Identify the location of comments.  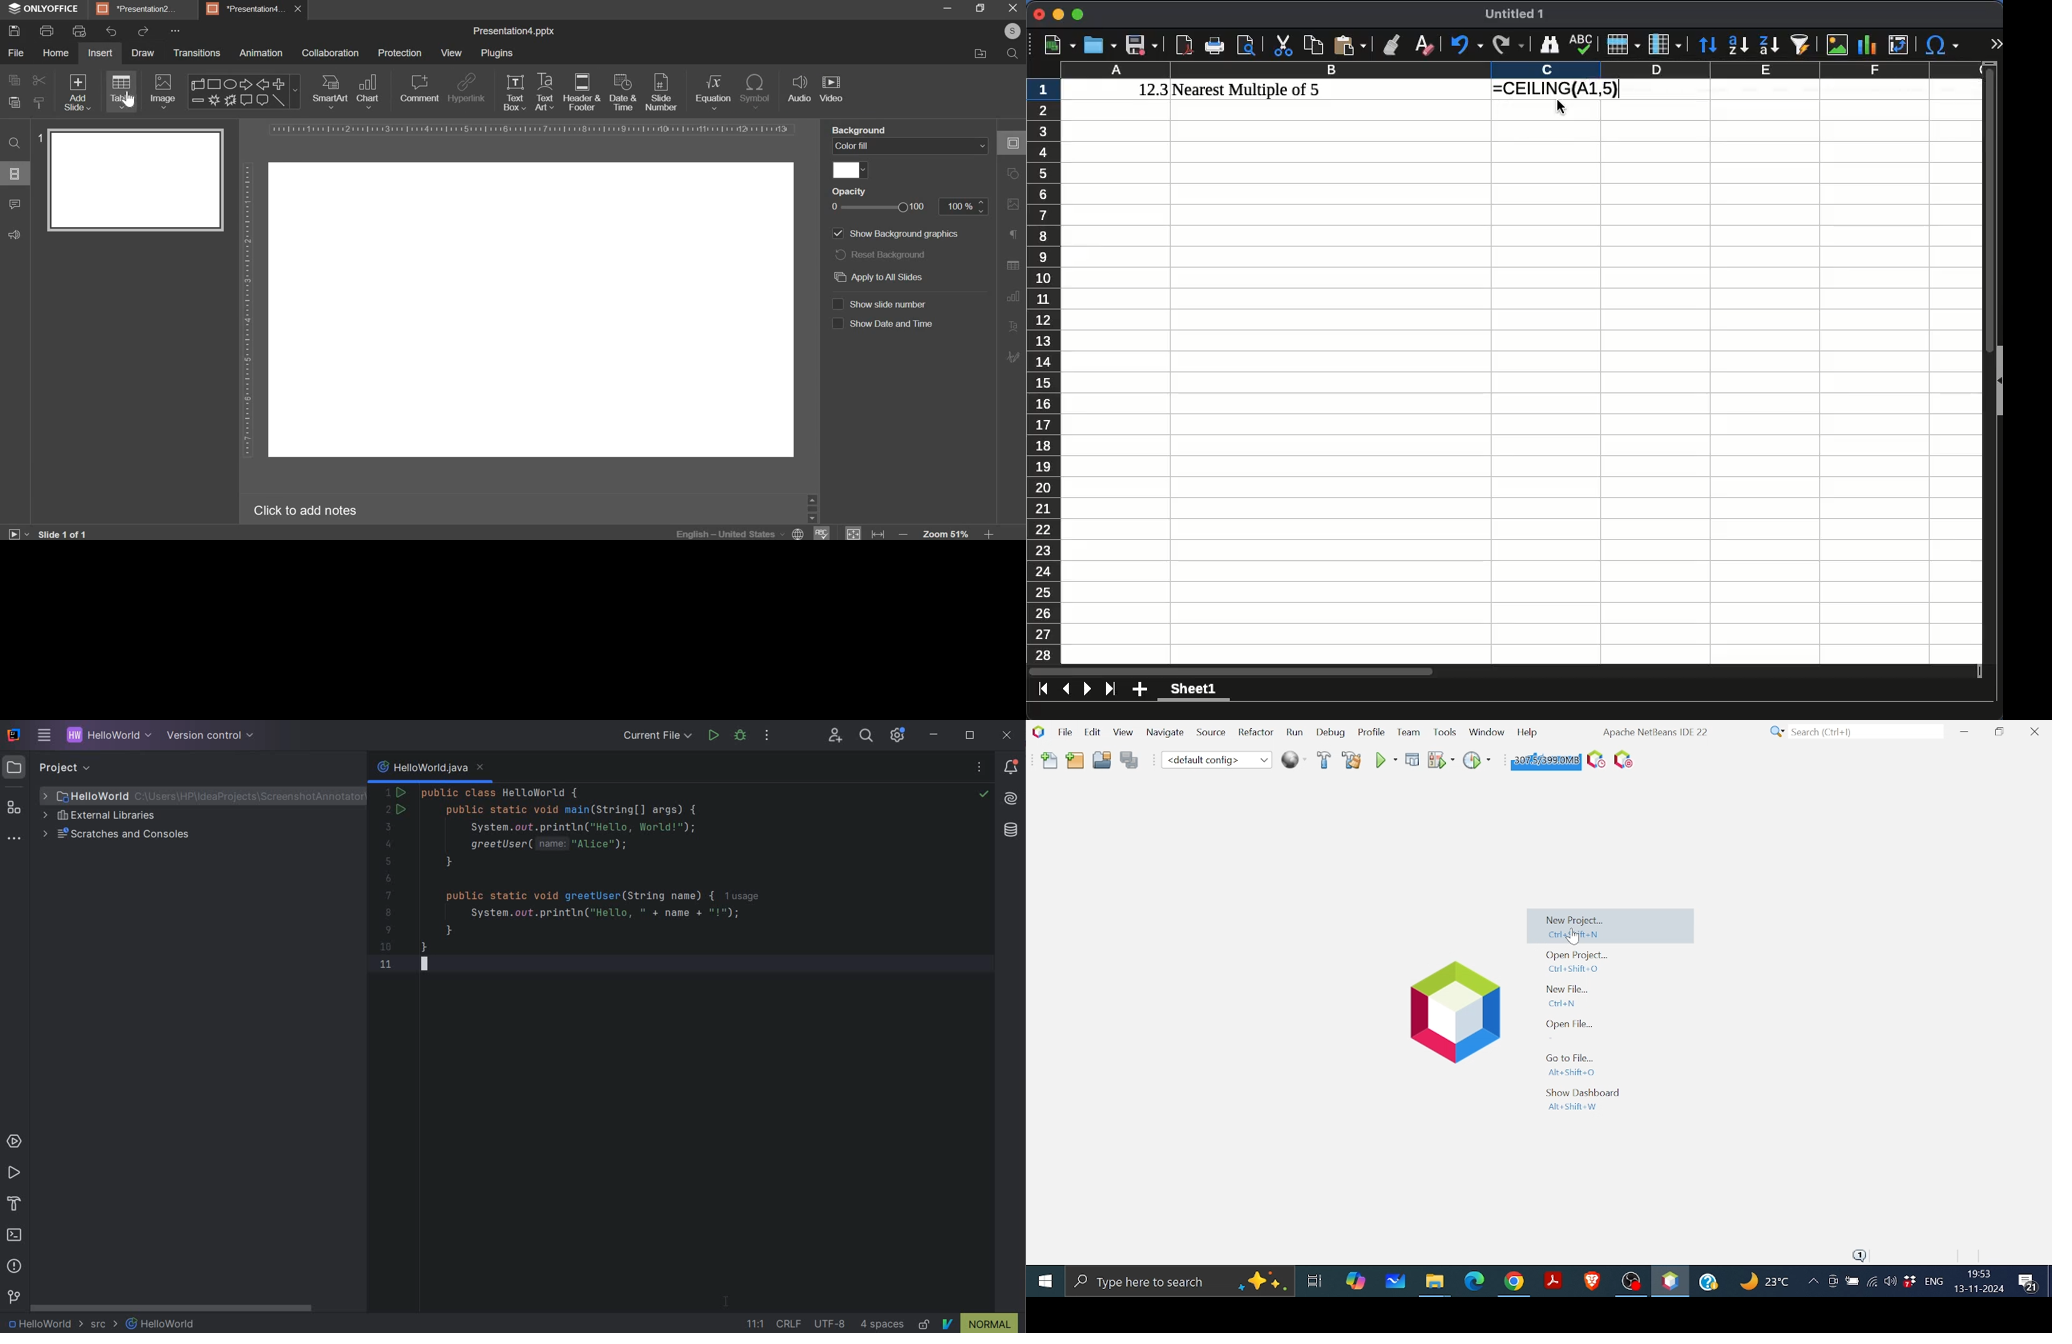
(14, 204).